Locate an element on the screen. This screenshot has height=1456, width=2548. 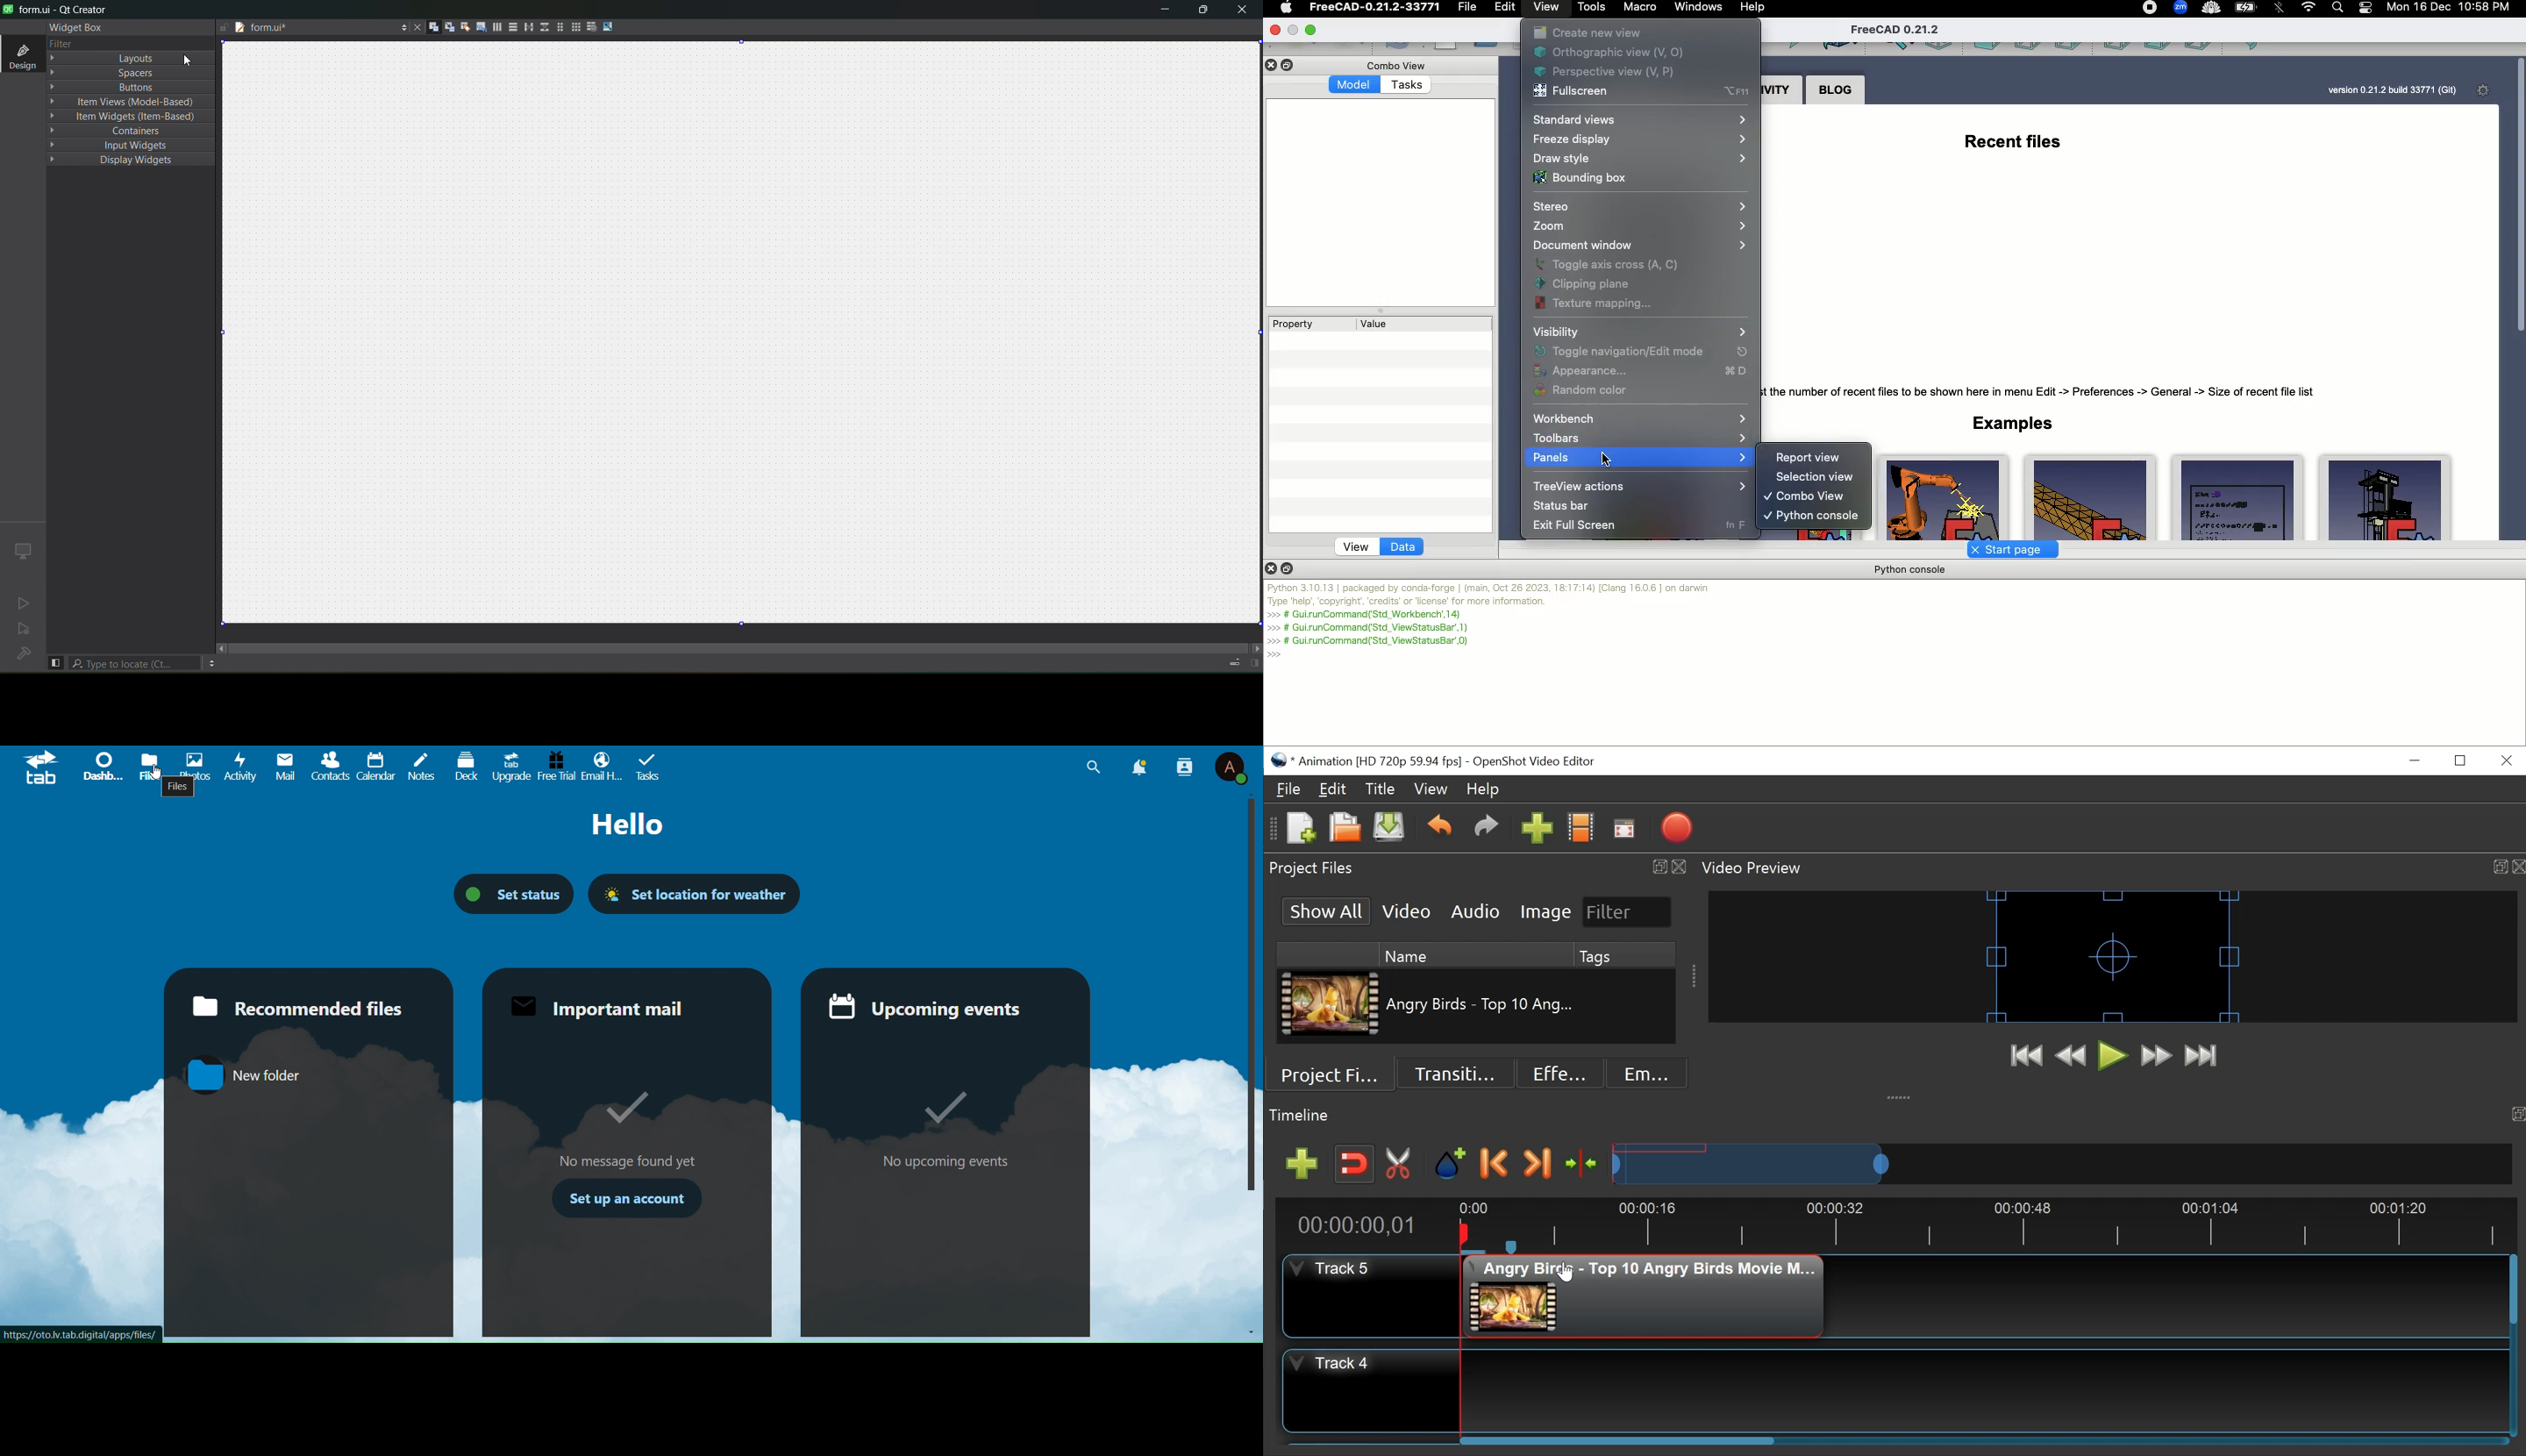
Robot example.FCStd Jurgen Riegel 199Kb is located at coordinates (1945, 497).